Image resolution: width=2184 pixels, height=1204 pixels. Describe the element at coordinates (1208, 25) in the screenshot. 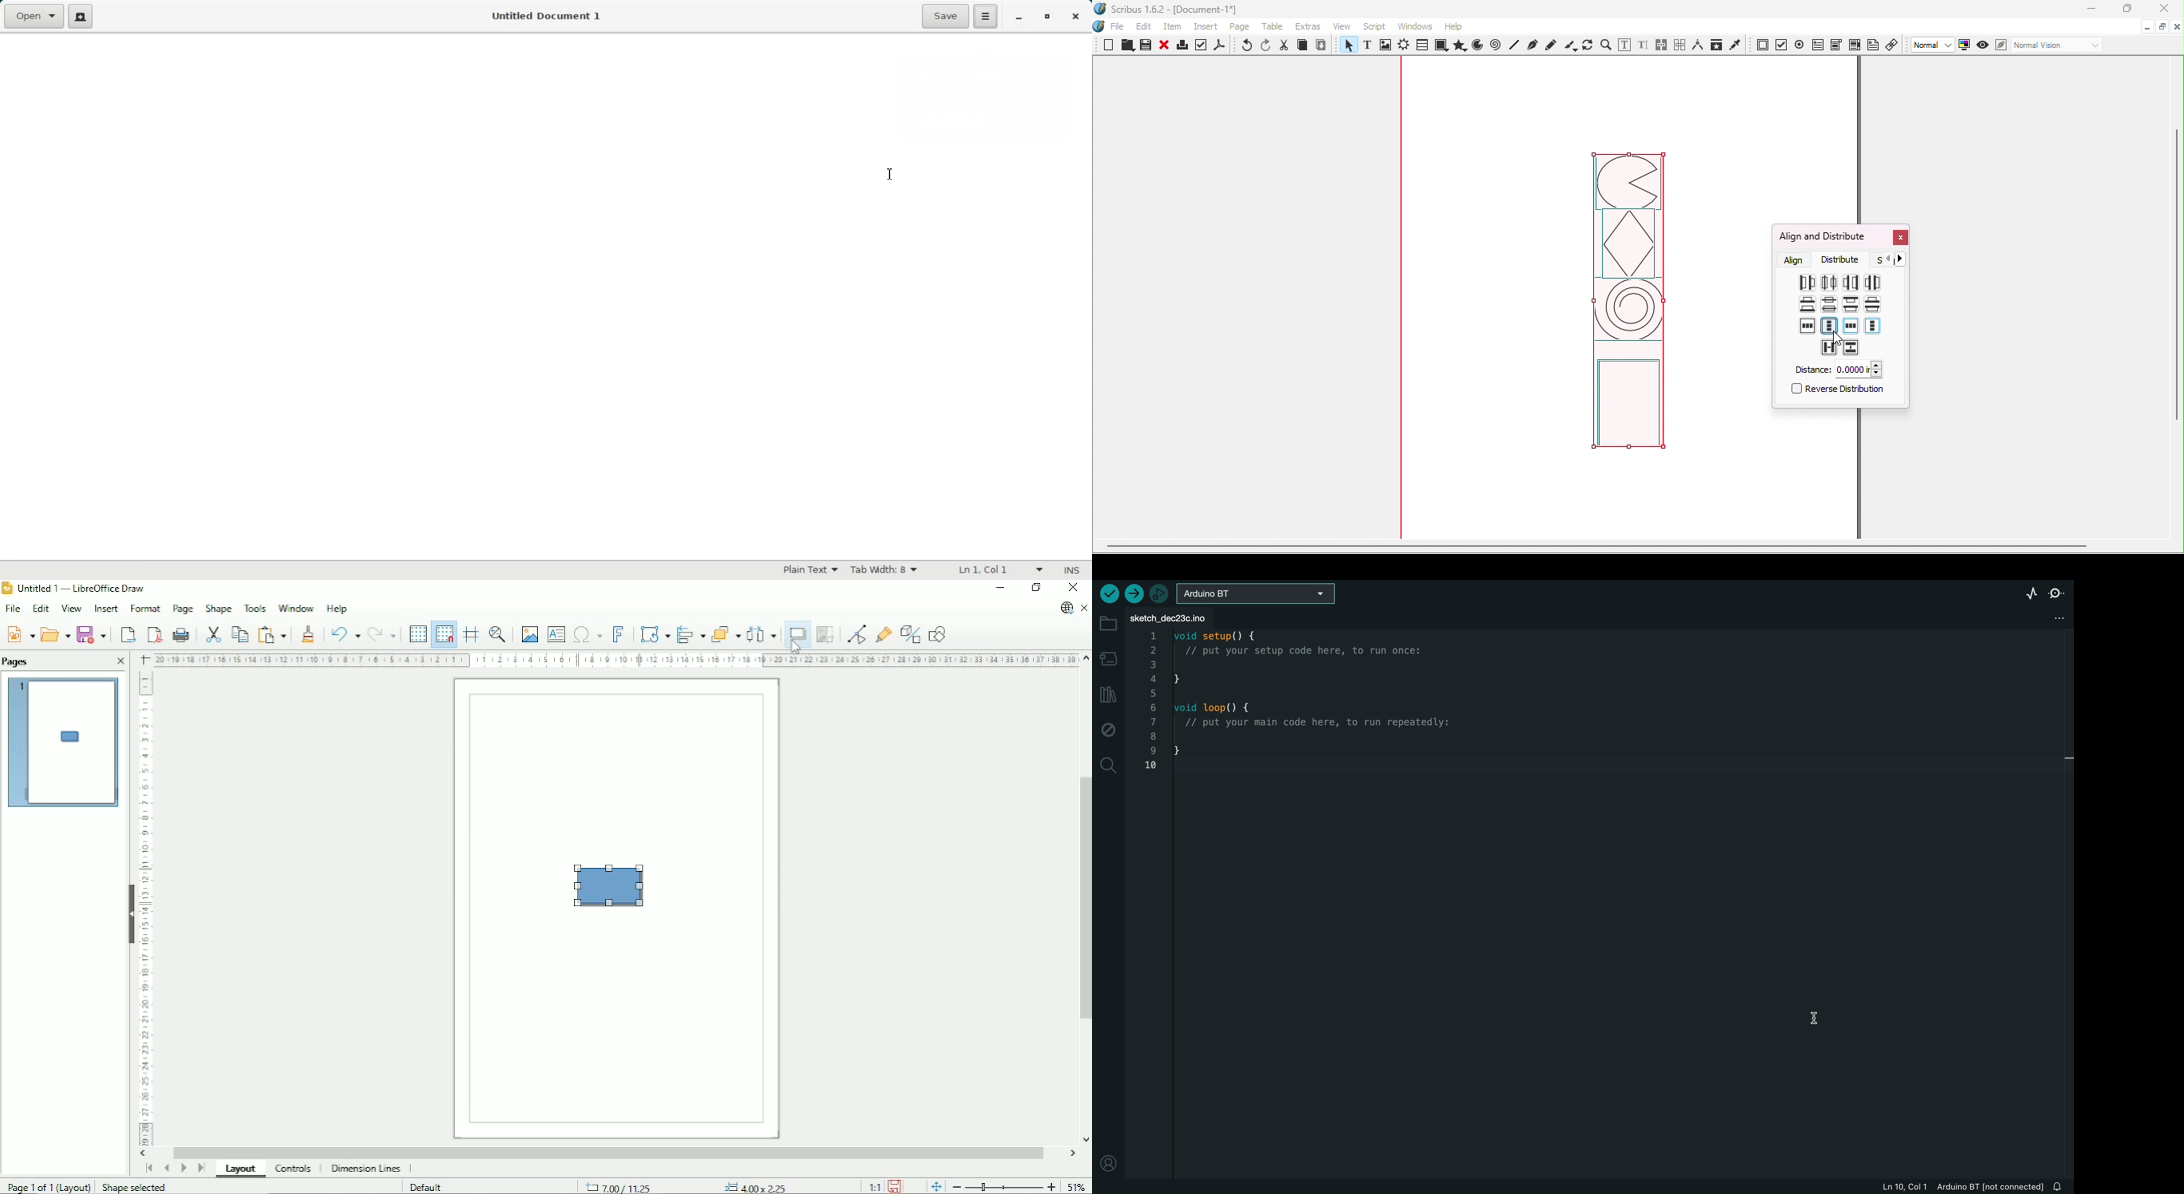

I see `Insert` at that location.